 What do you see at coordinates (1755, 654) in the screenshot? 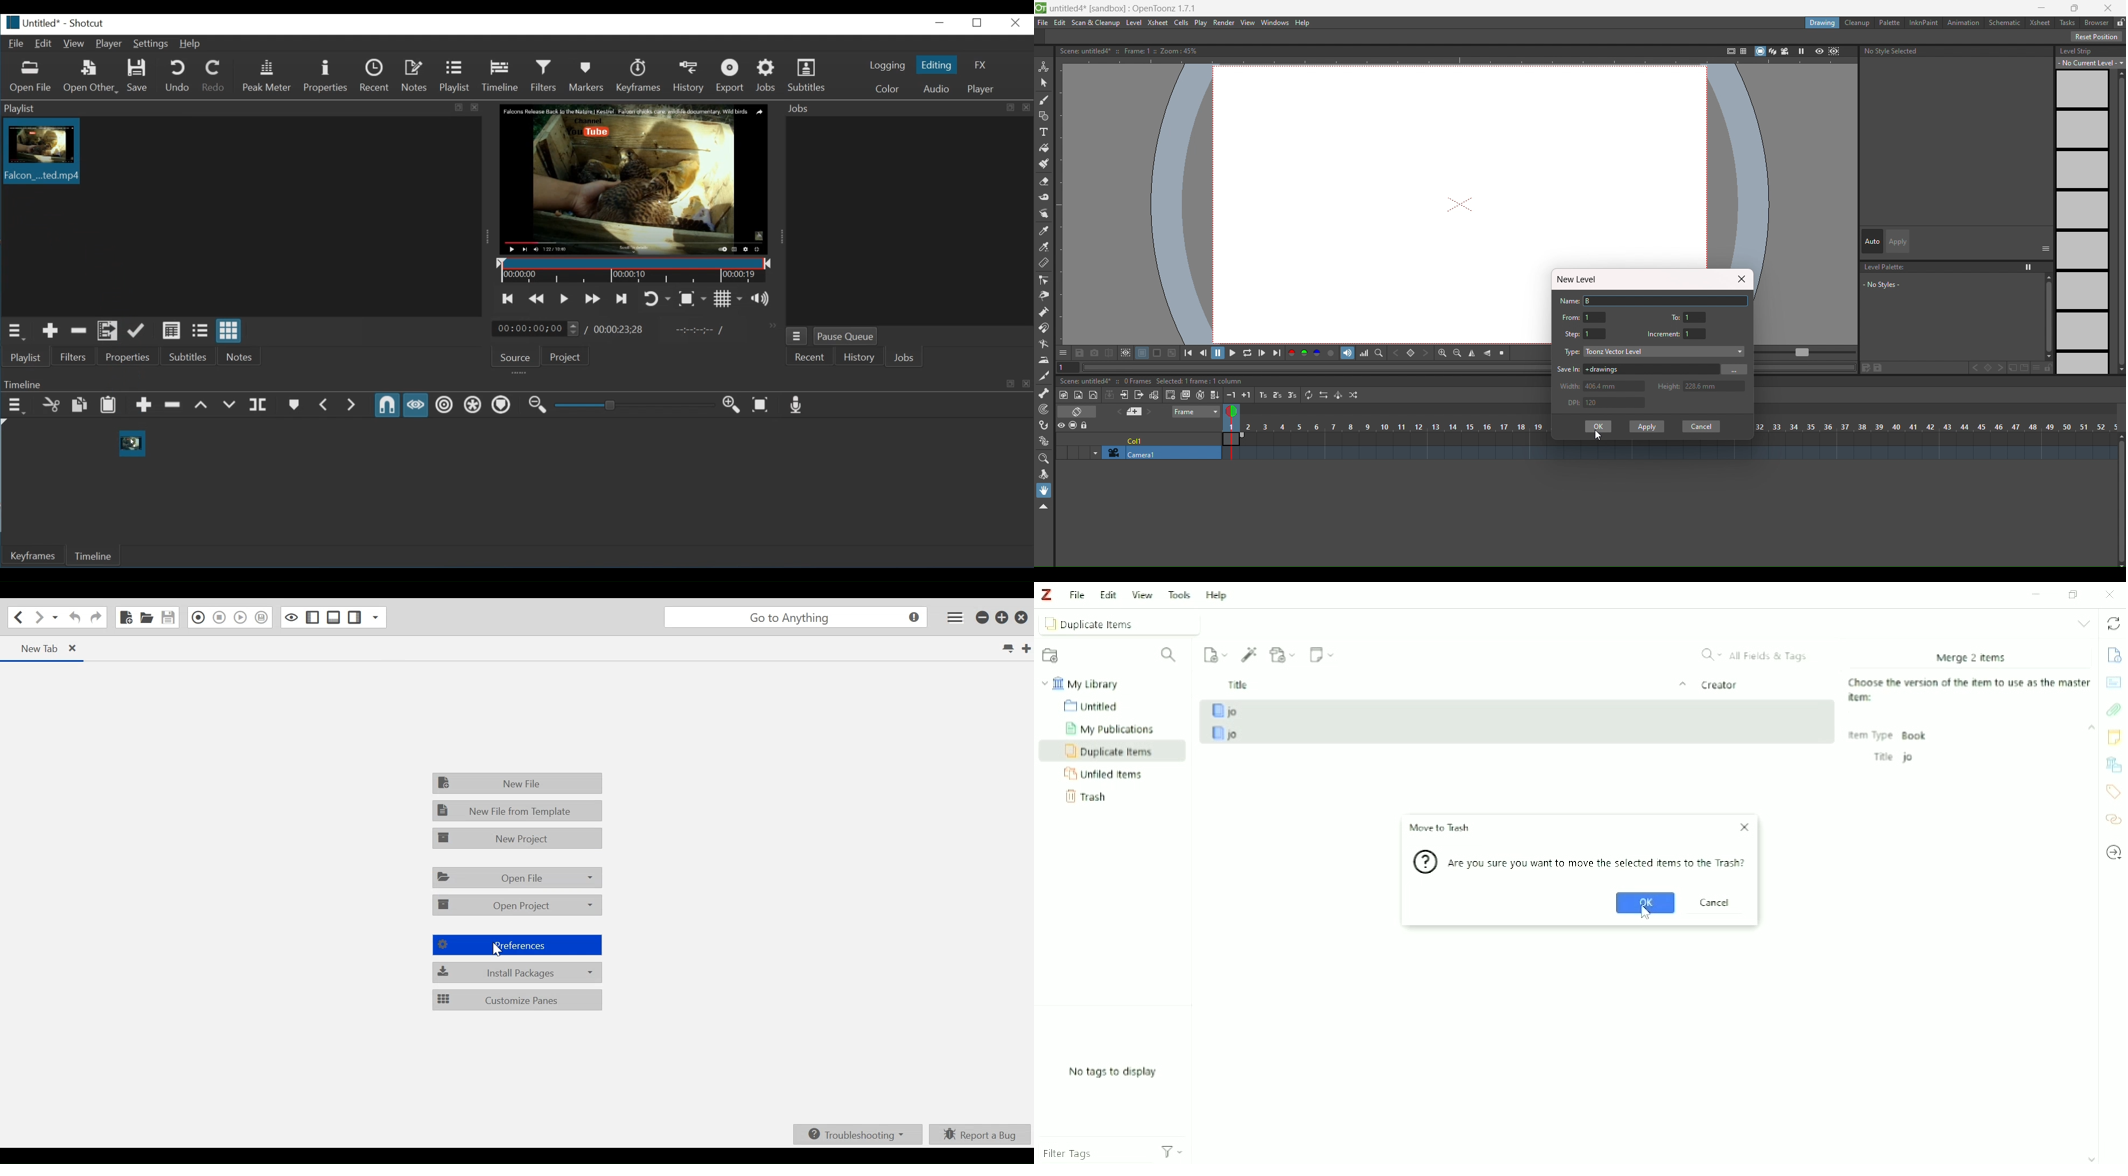
I see `All Fields & Tags` at bounding box center [1755, 654].